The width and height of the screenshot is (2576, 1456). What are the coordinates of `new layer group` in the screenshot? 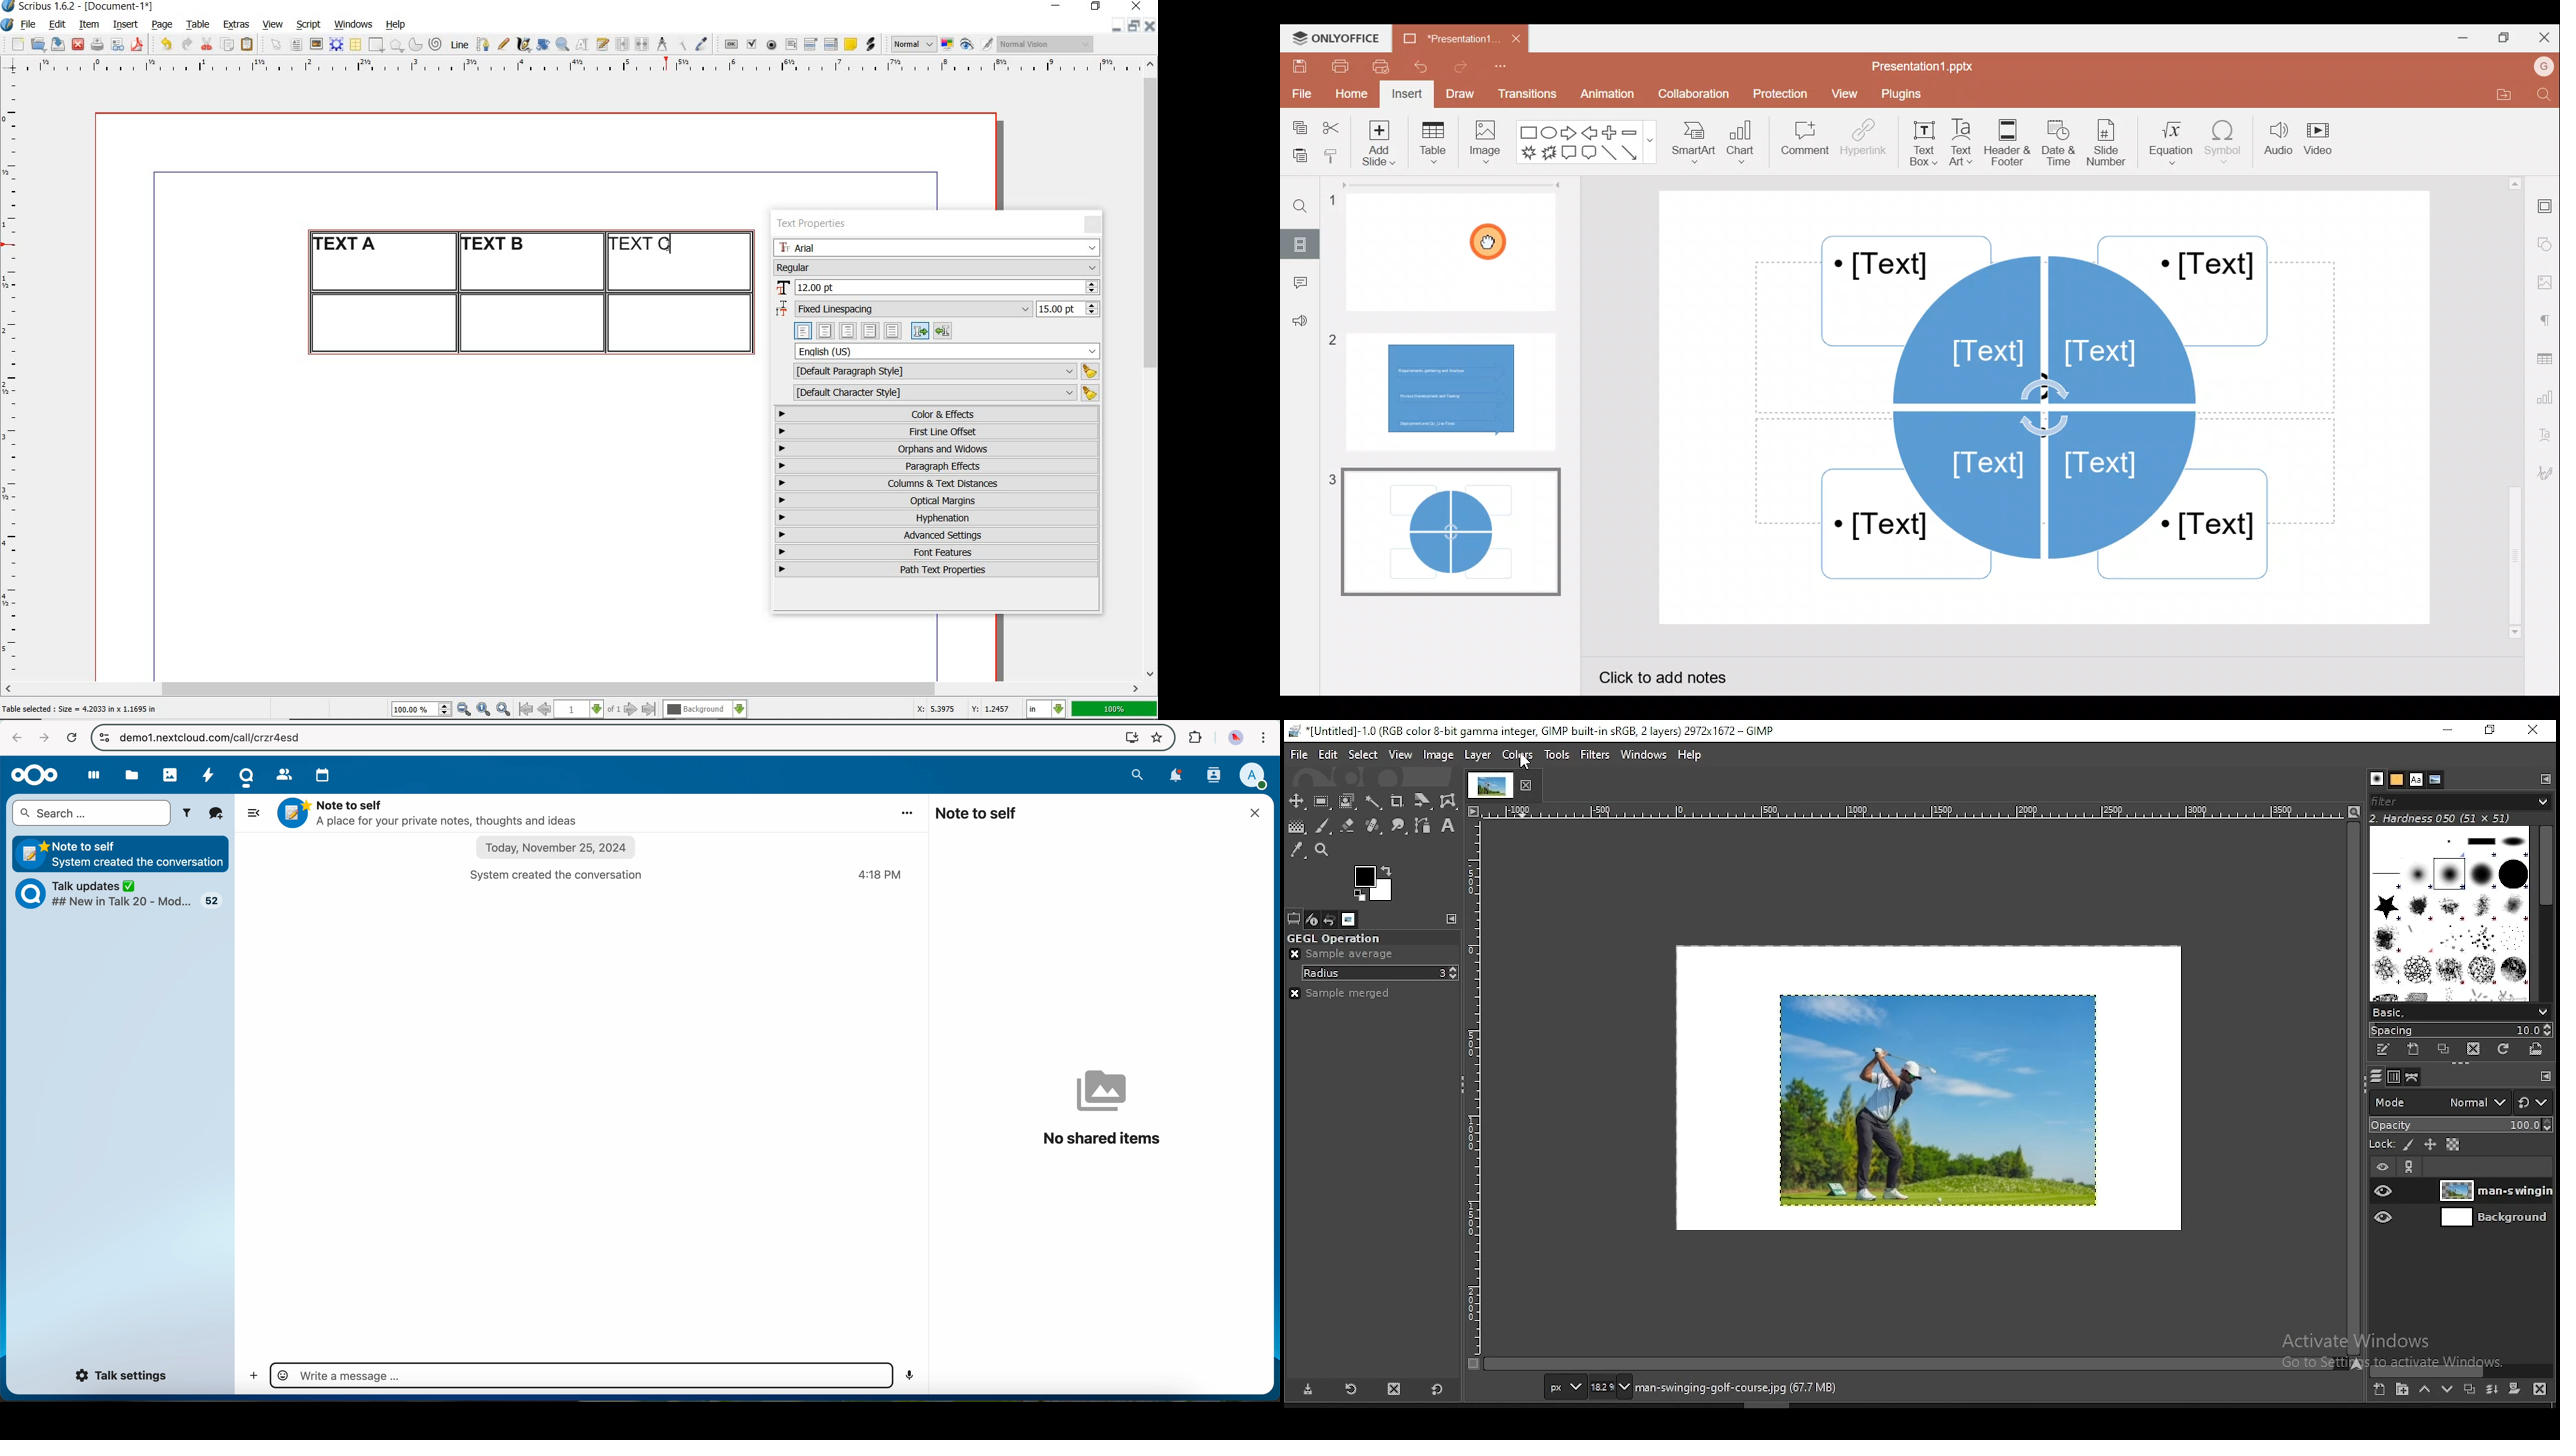 It's located at (2378, 1390).